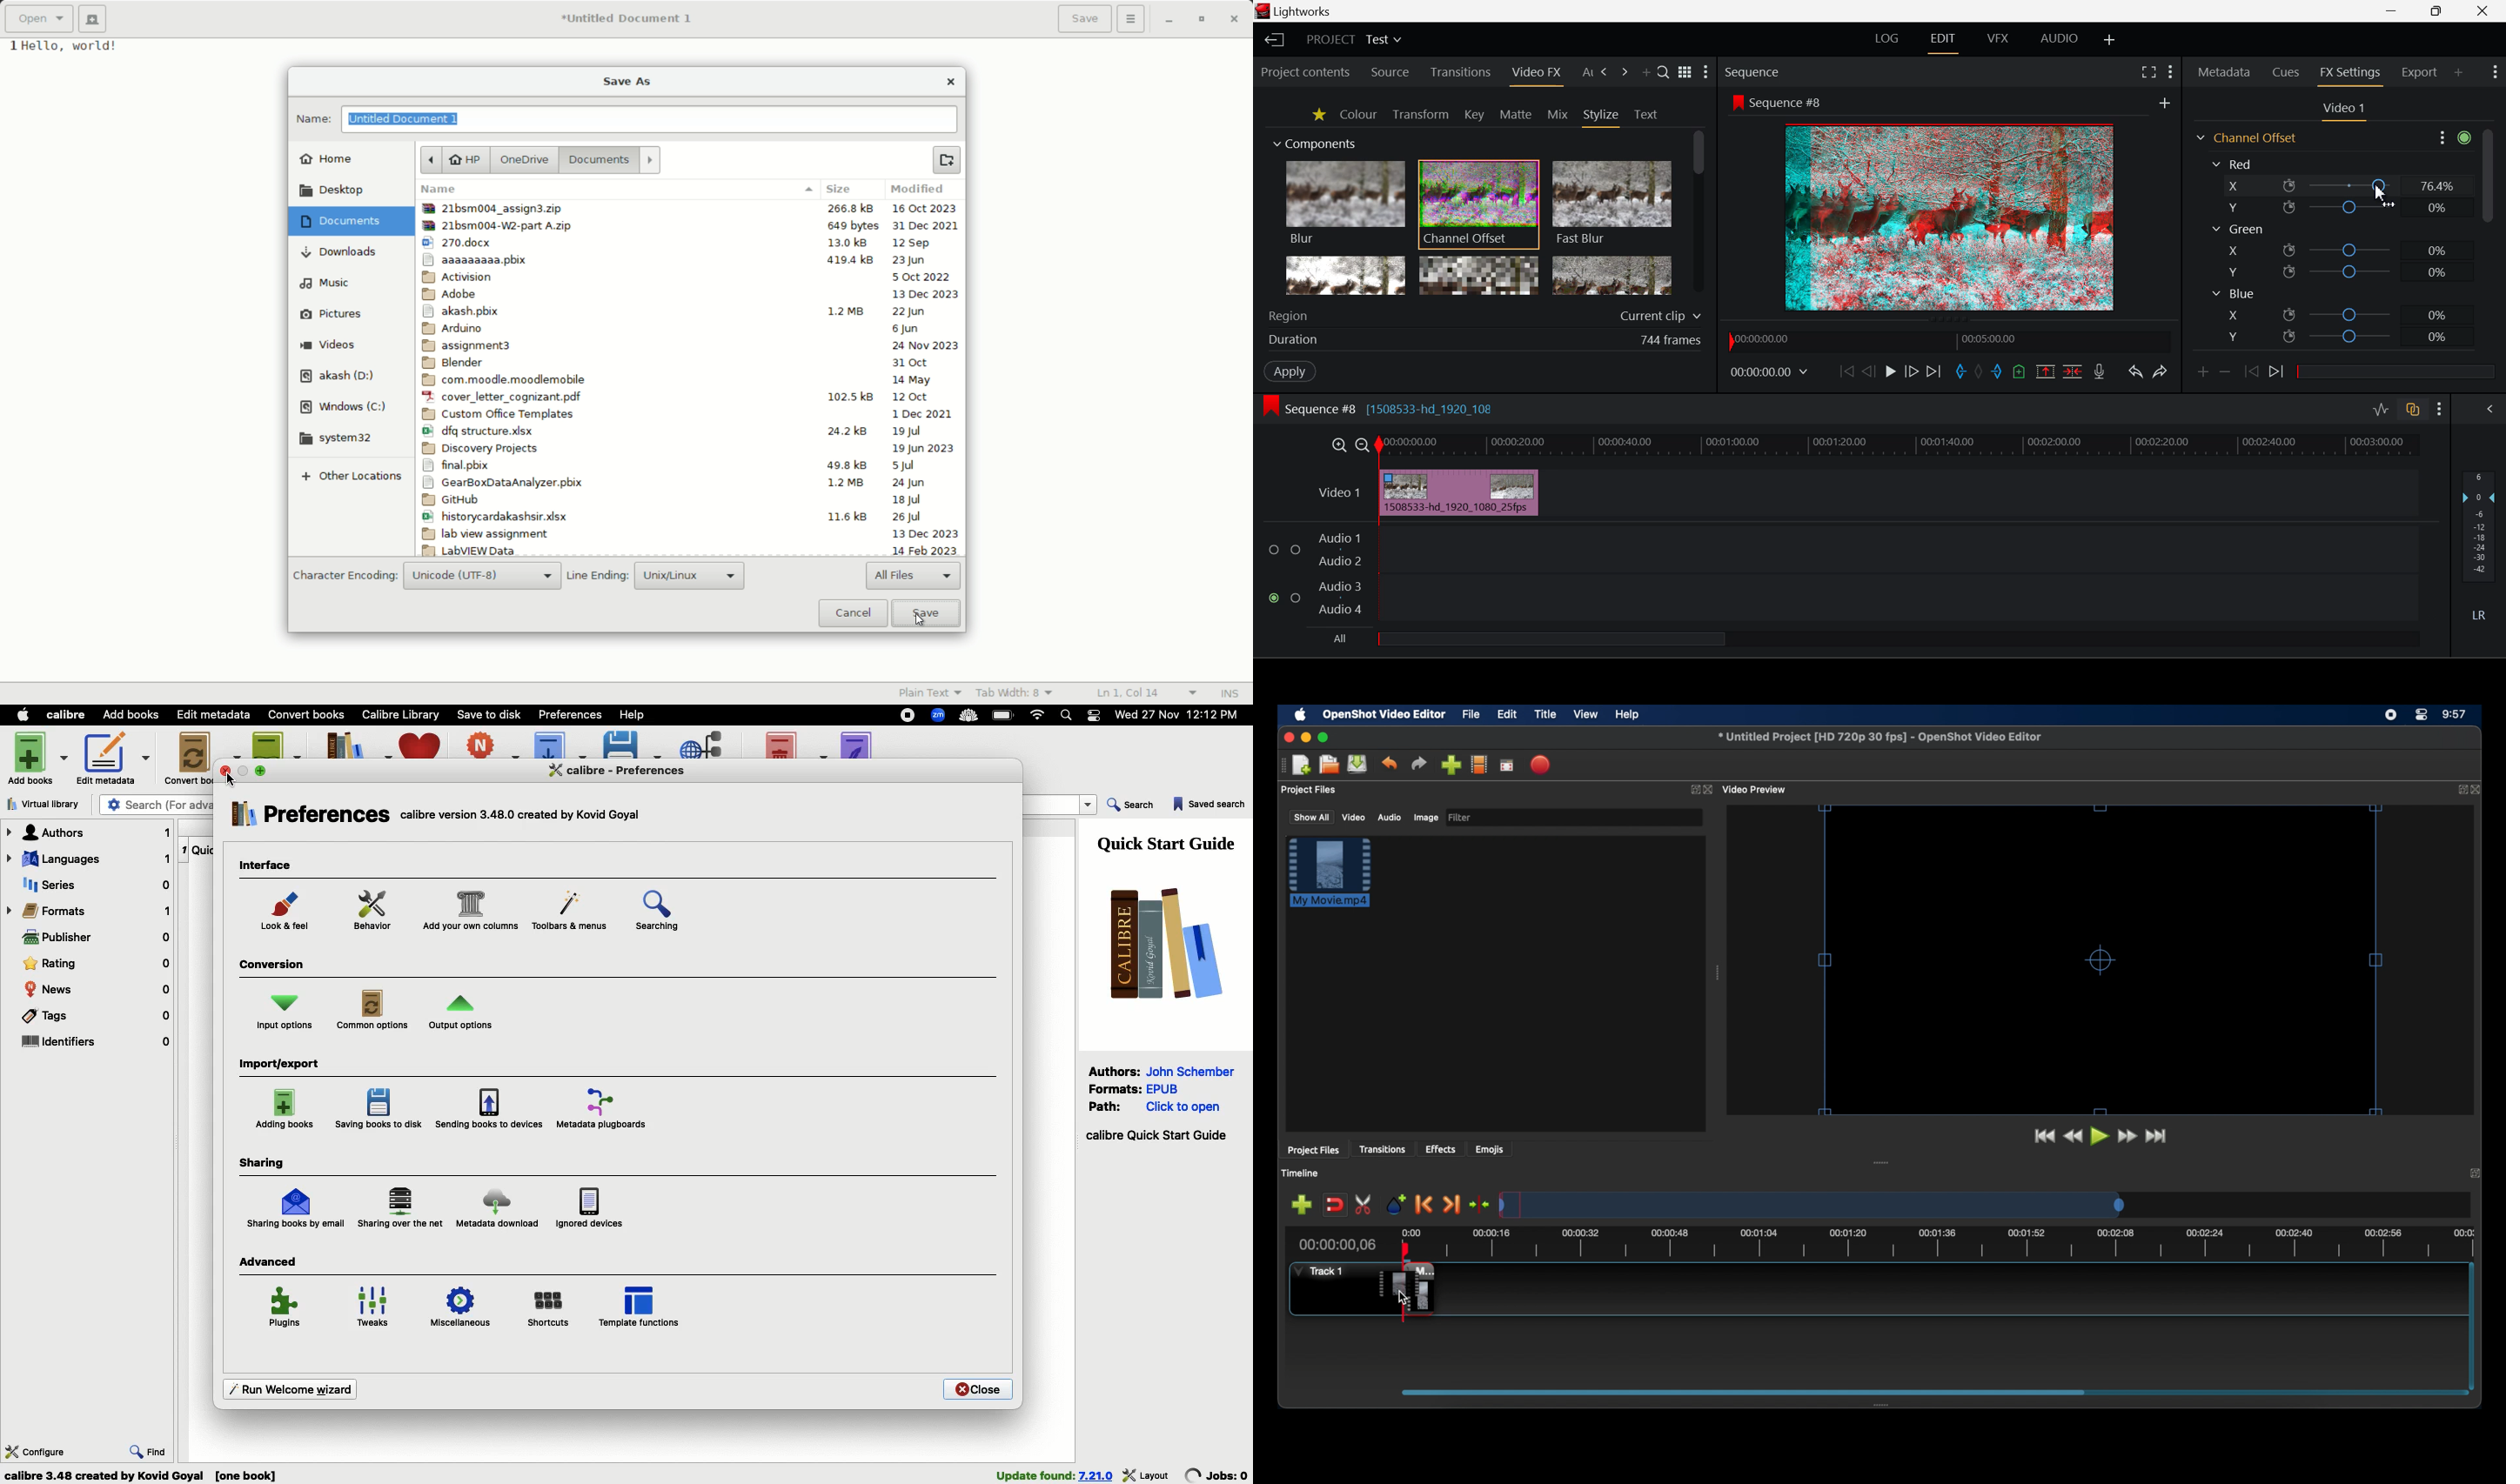 This screenshot has height=1484, width=2520. What do you see at coordinates (1313, 1150) in the screenshot?
I see `project files` at bounding box center [1313, 1150].